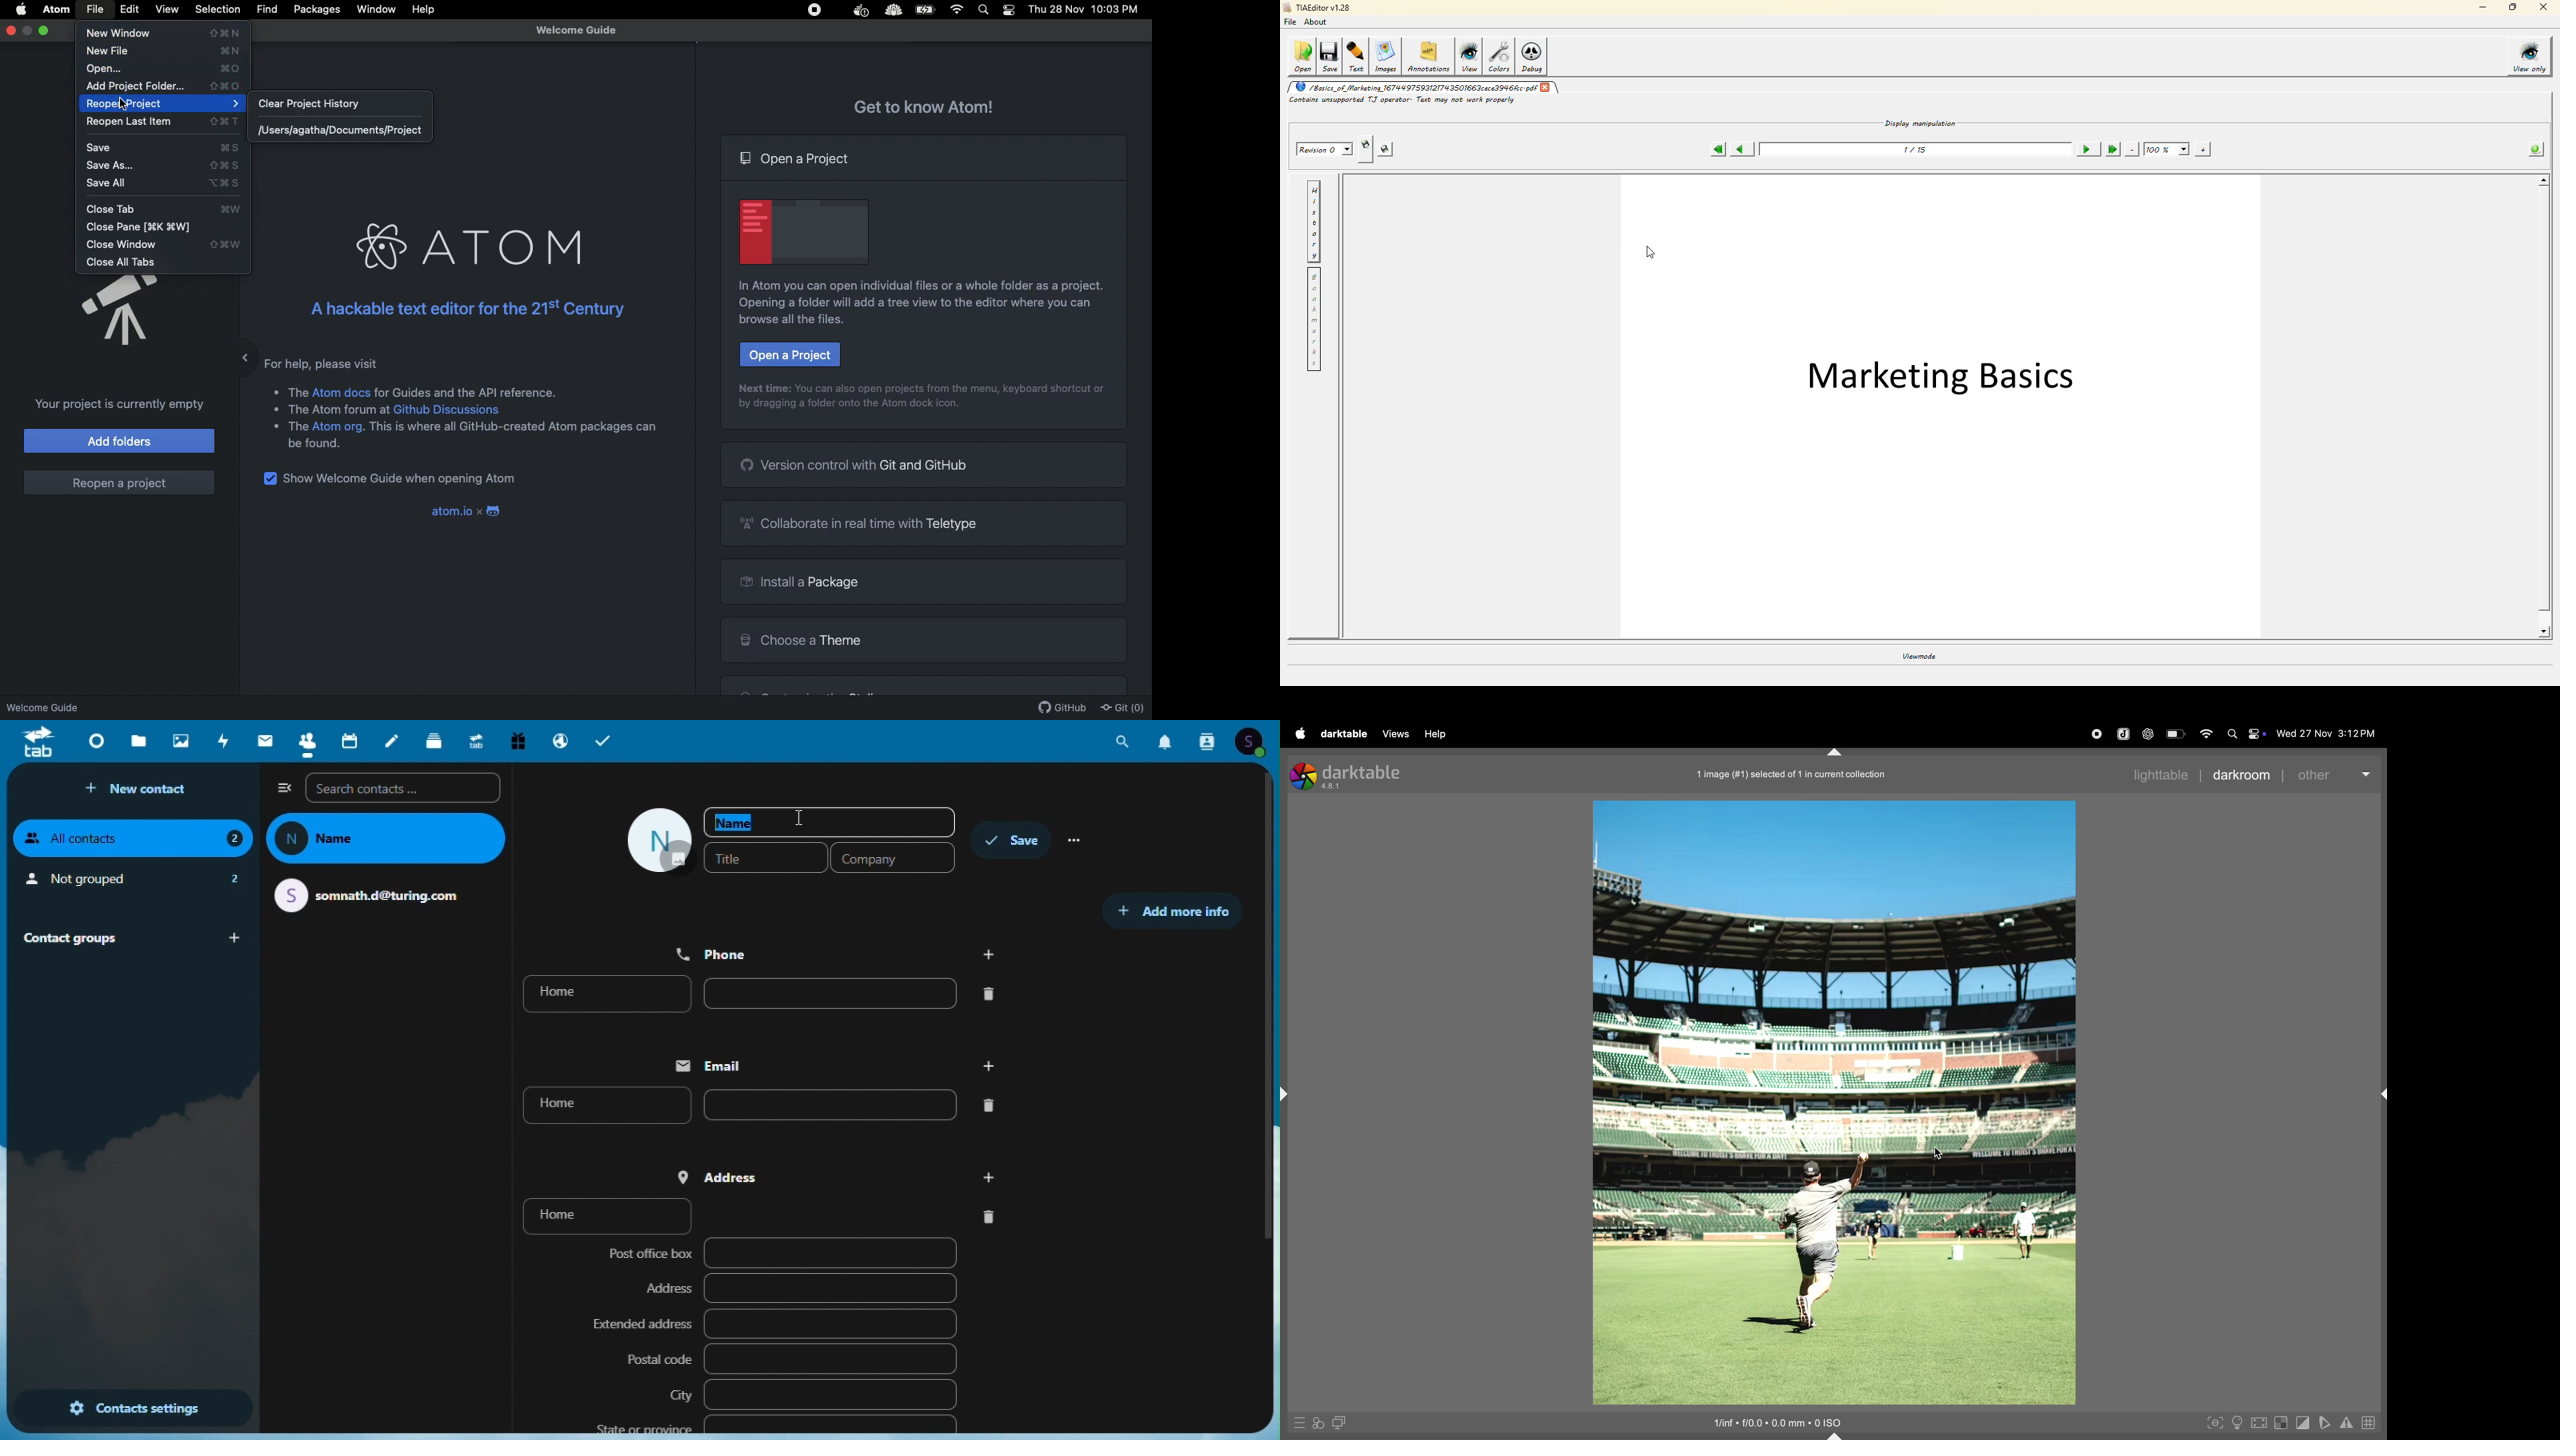  What do you see at coordinates (796, 584) in the screenshot?
I see `Install a package` at bounding box center [796, 584].